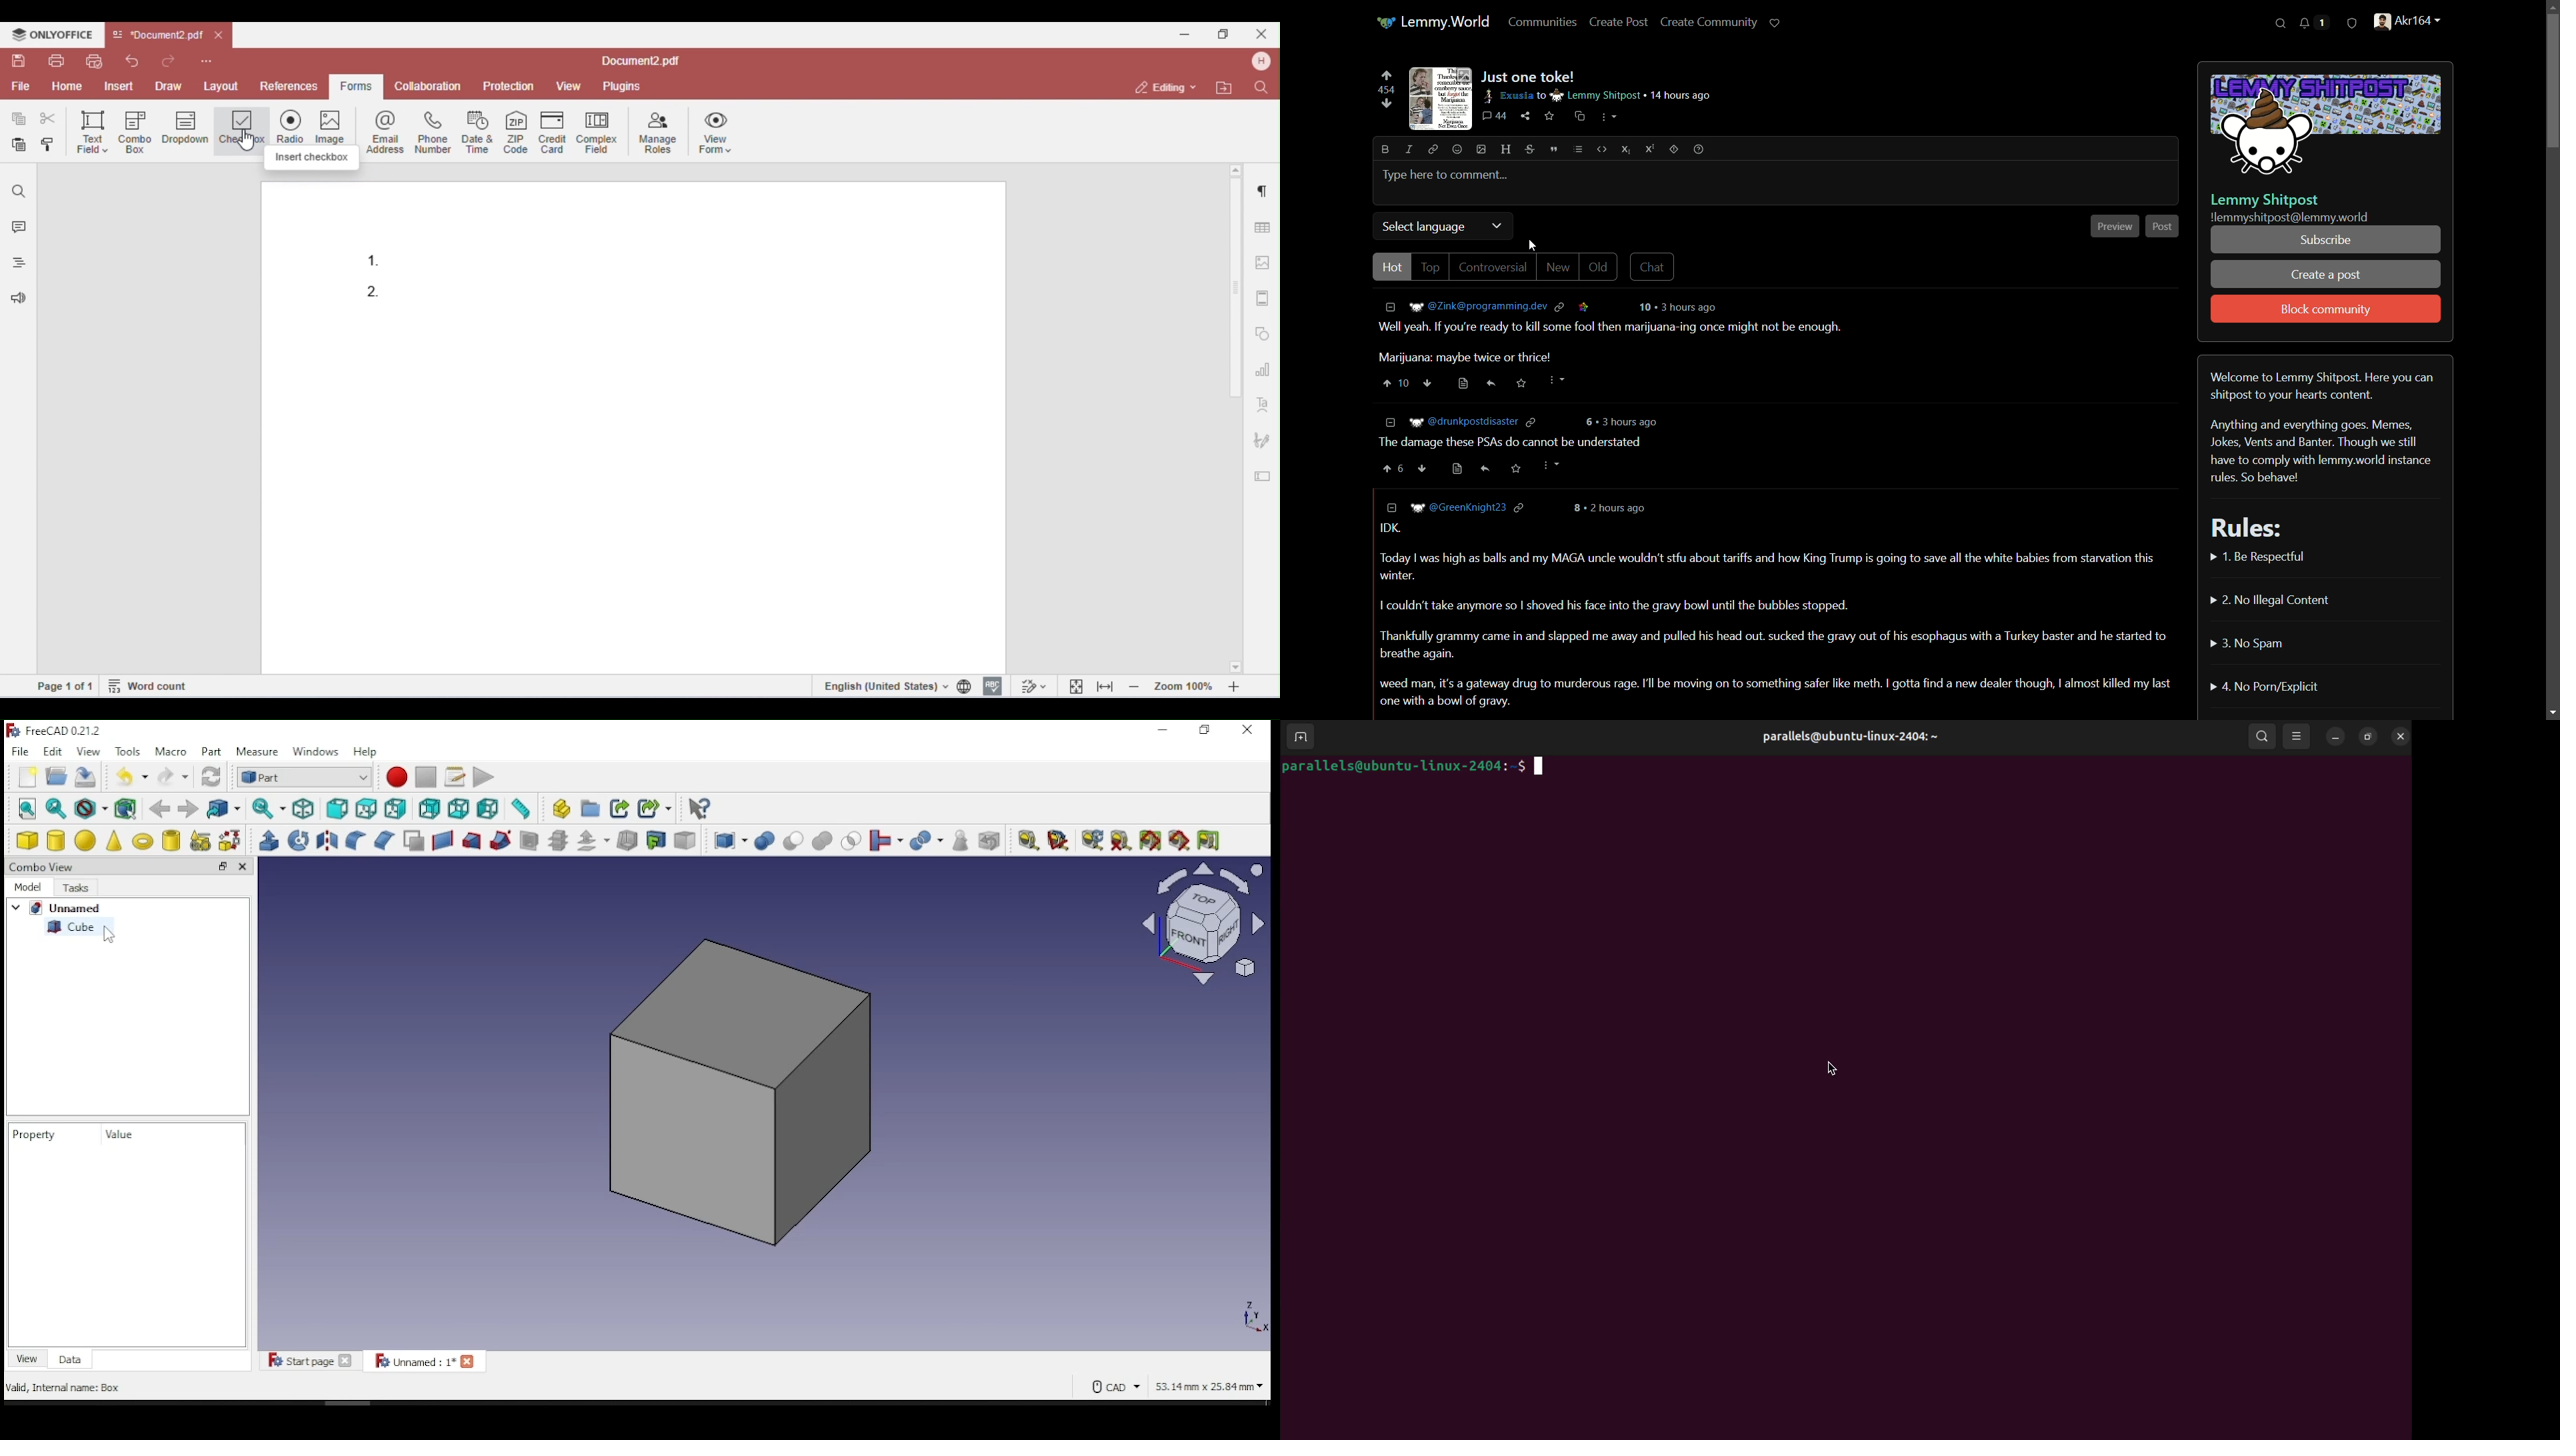  Describe the element at coordinates (558, 841) in the screenshot. I see `cross sections` at that location.